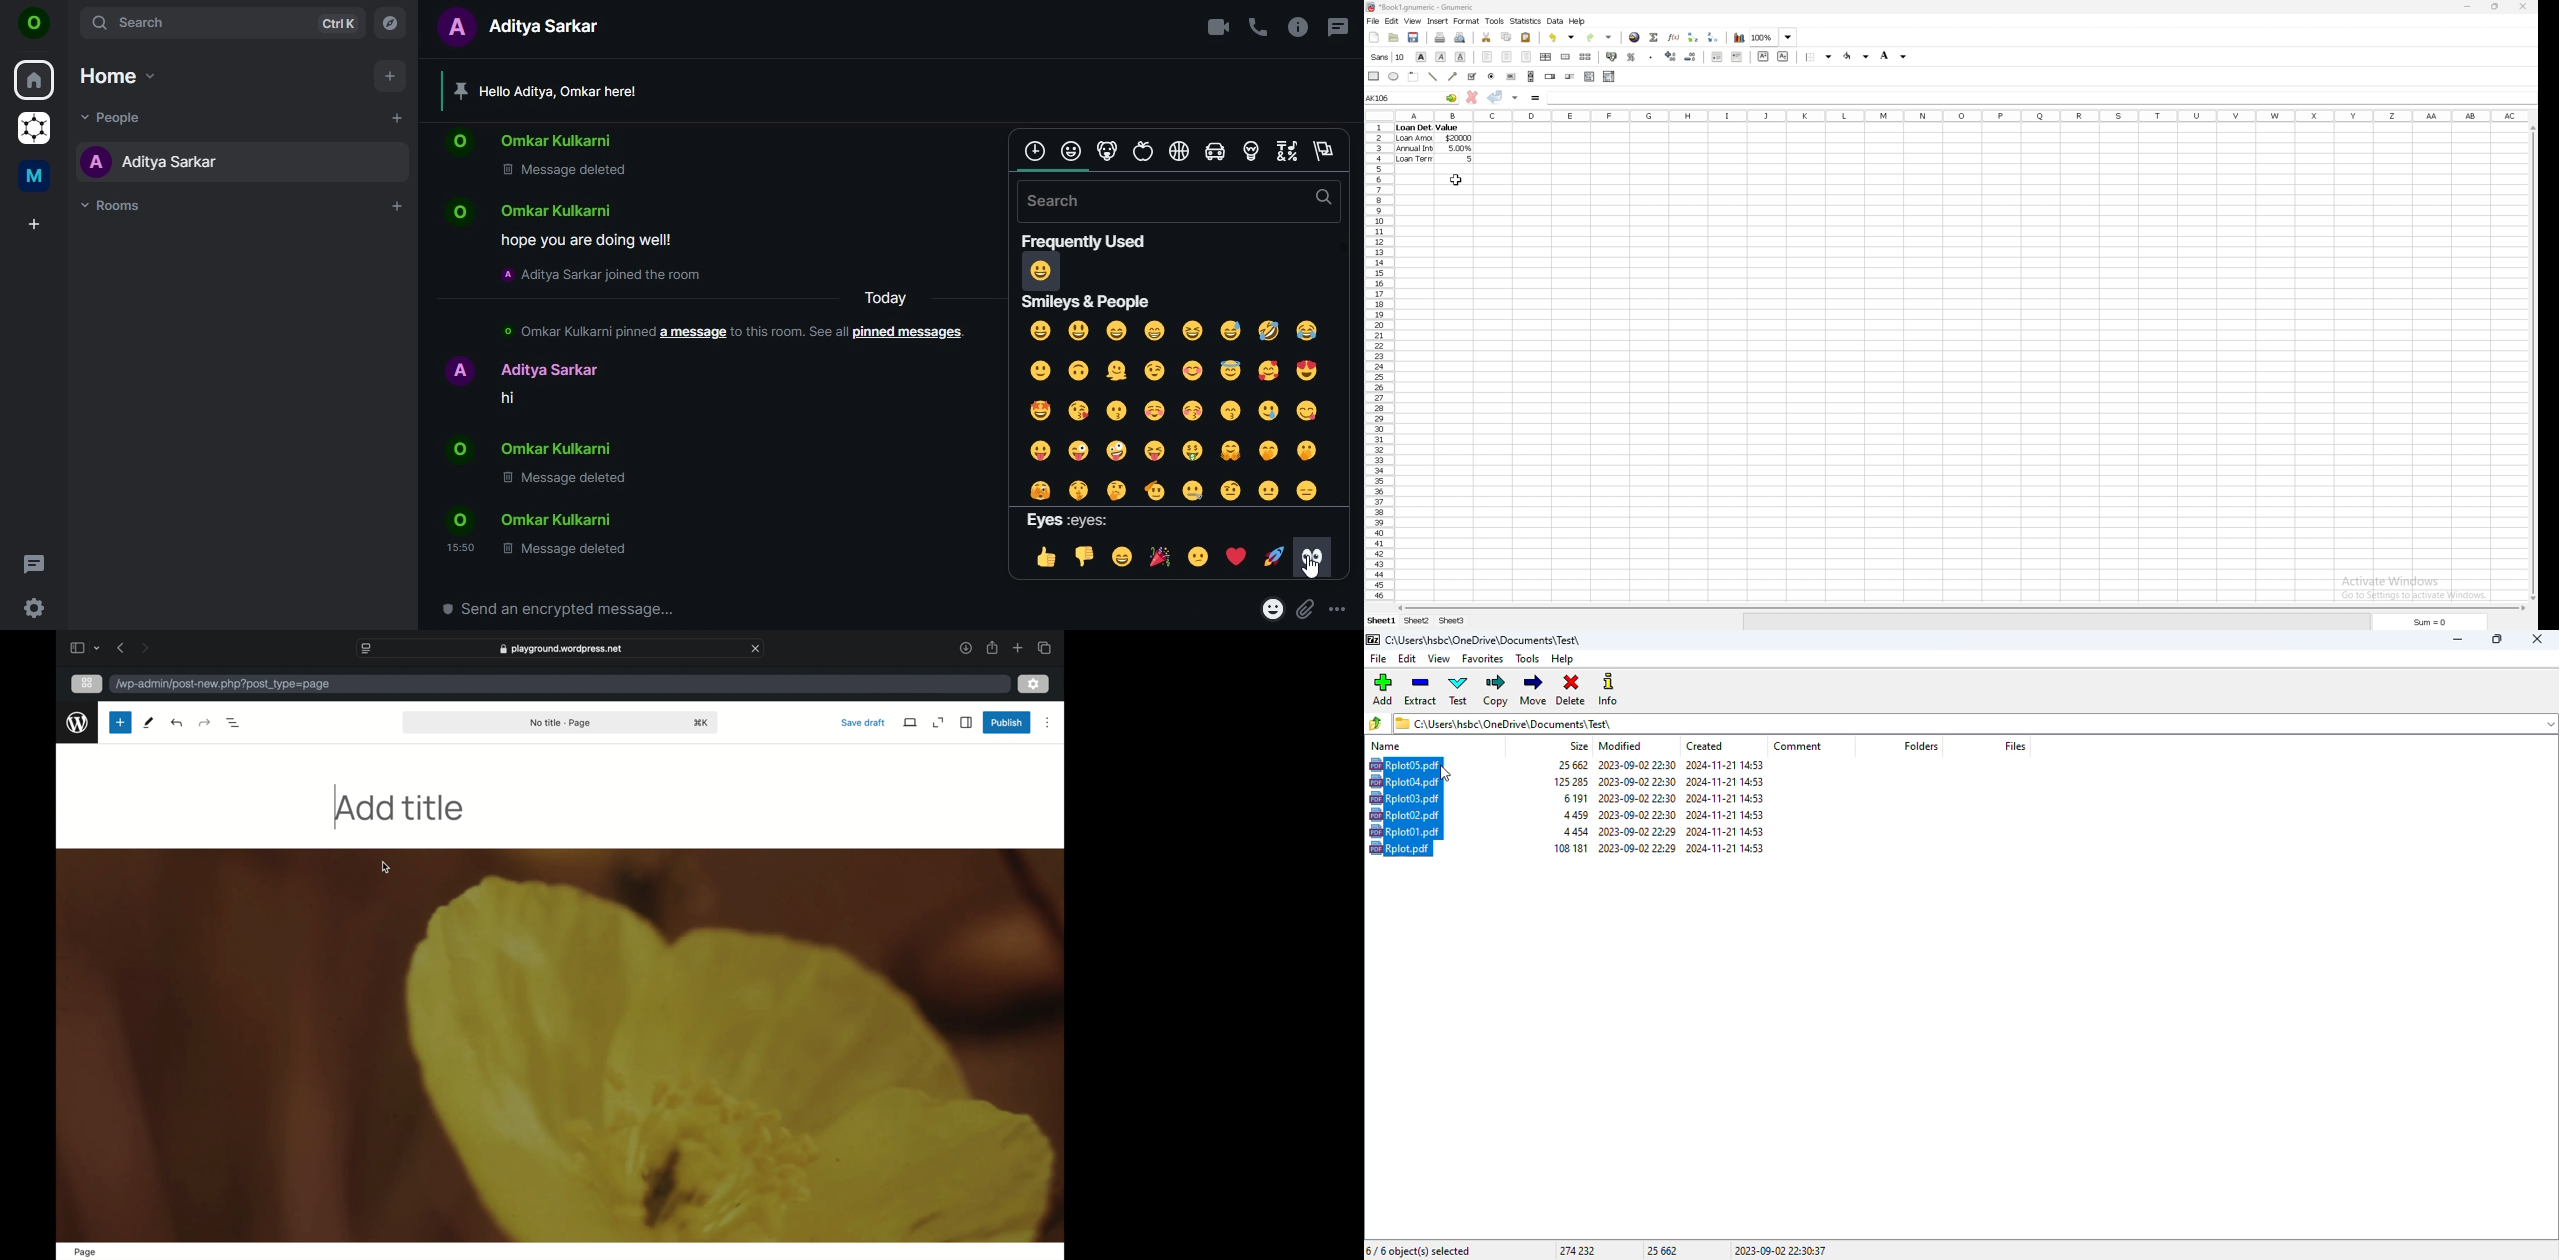 The height and width of the screenshot is (1260, 2576). What do you see at coordinates (1461, 37) in the screenshot?
I see `print preview` at bounding box center [1461, 37].